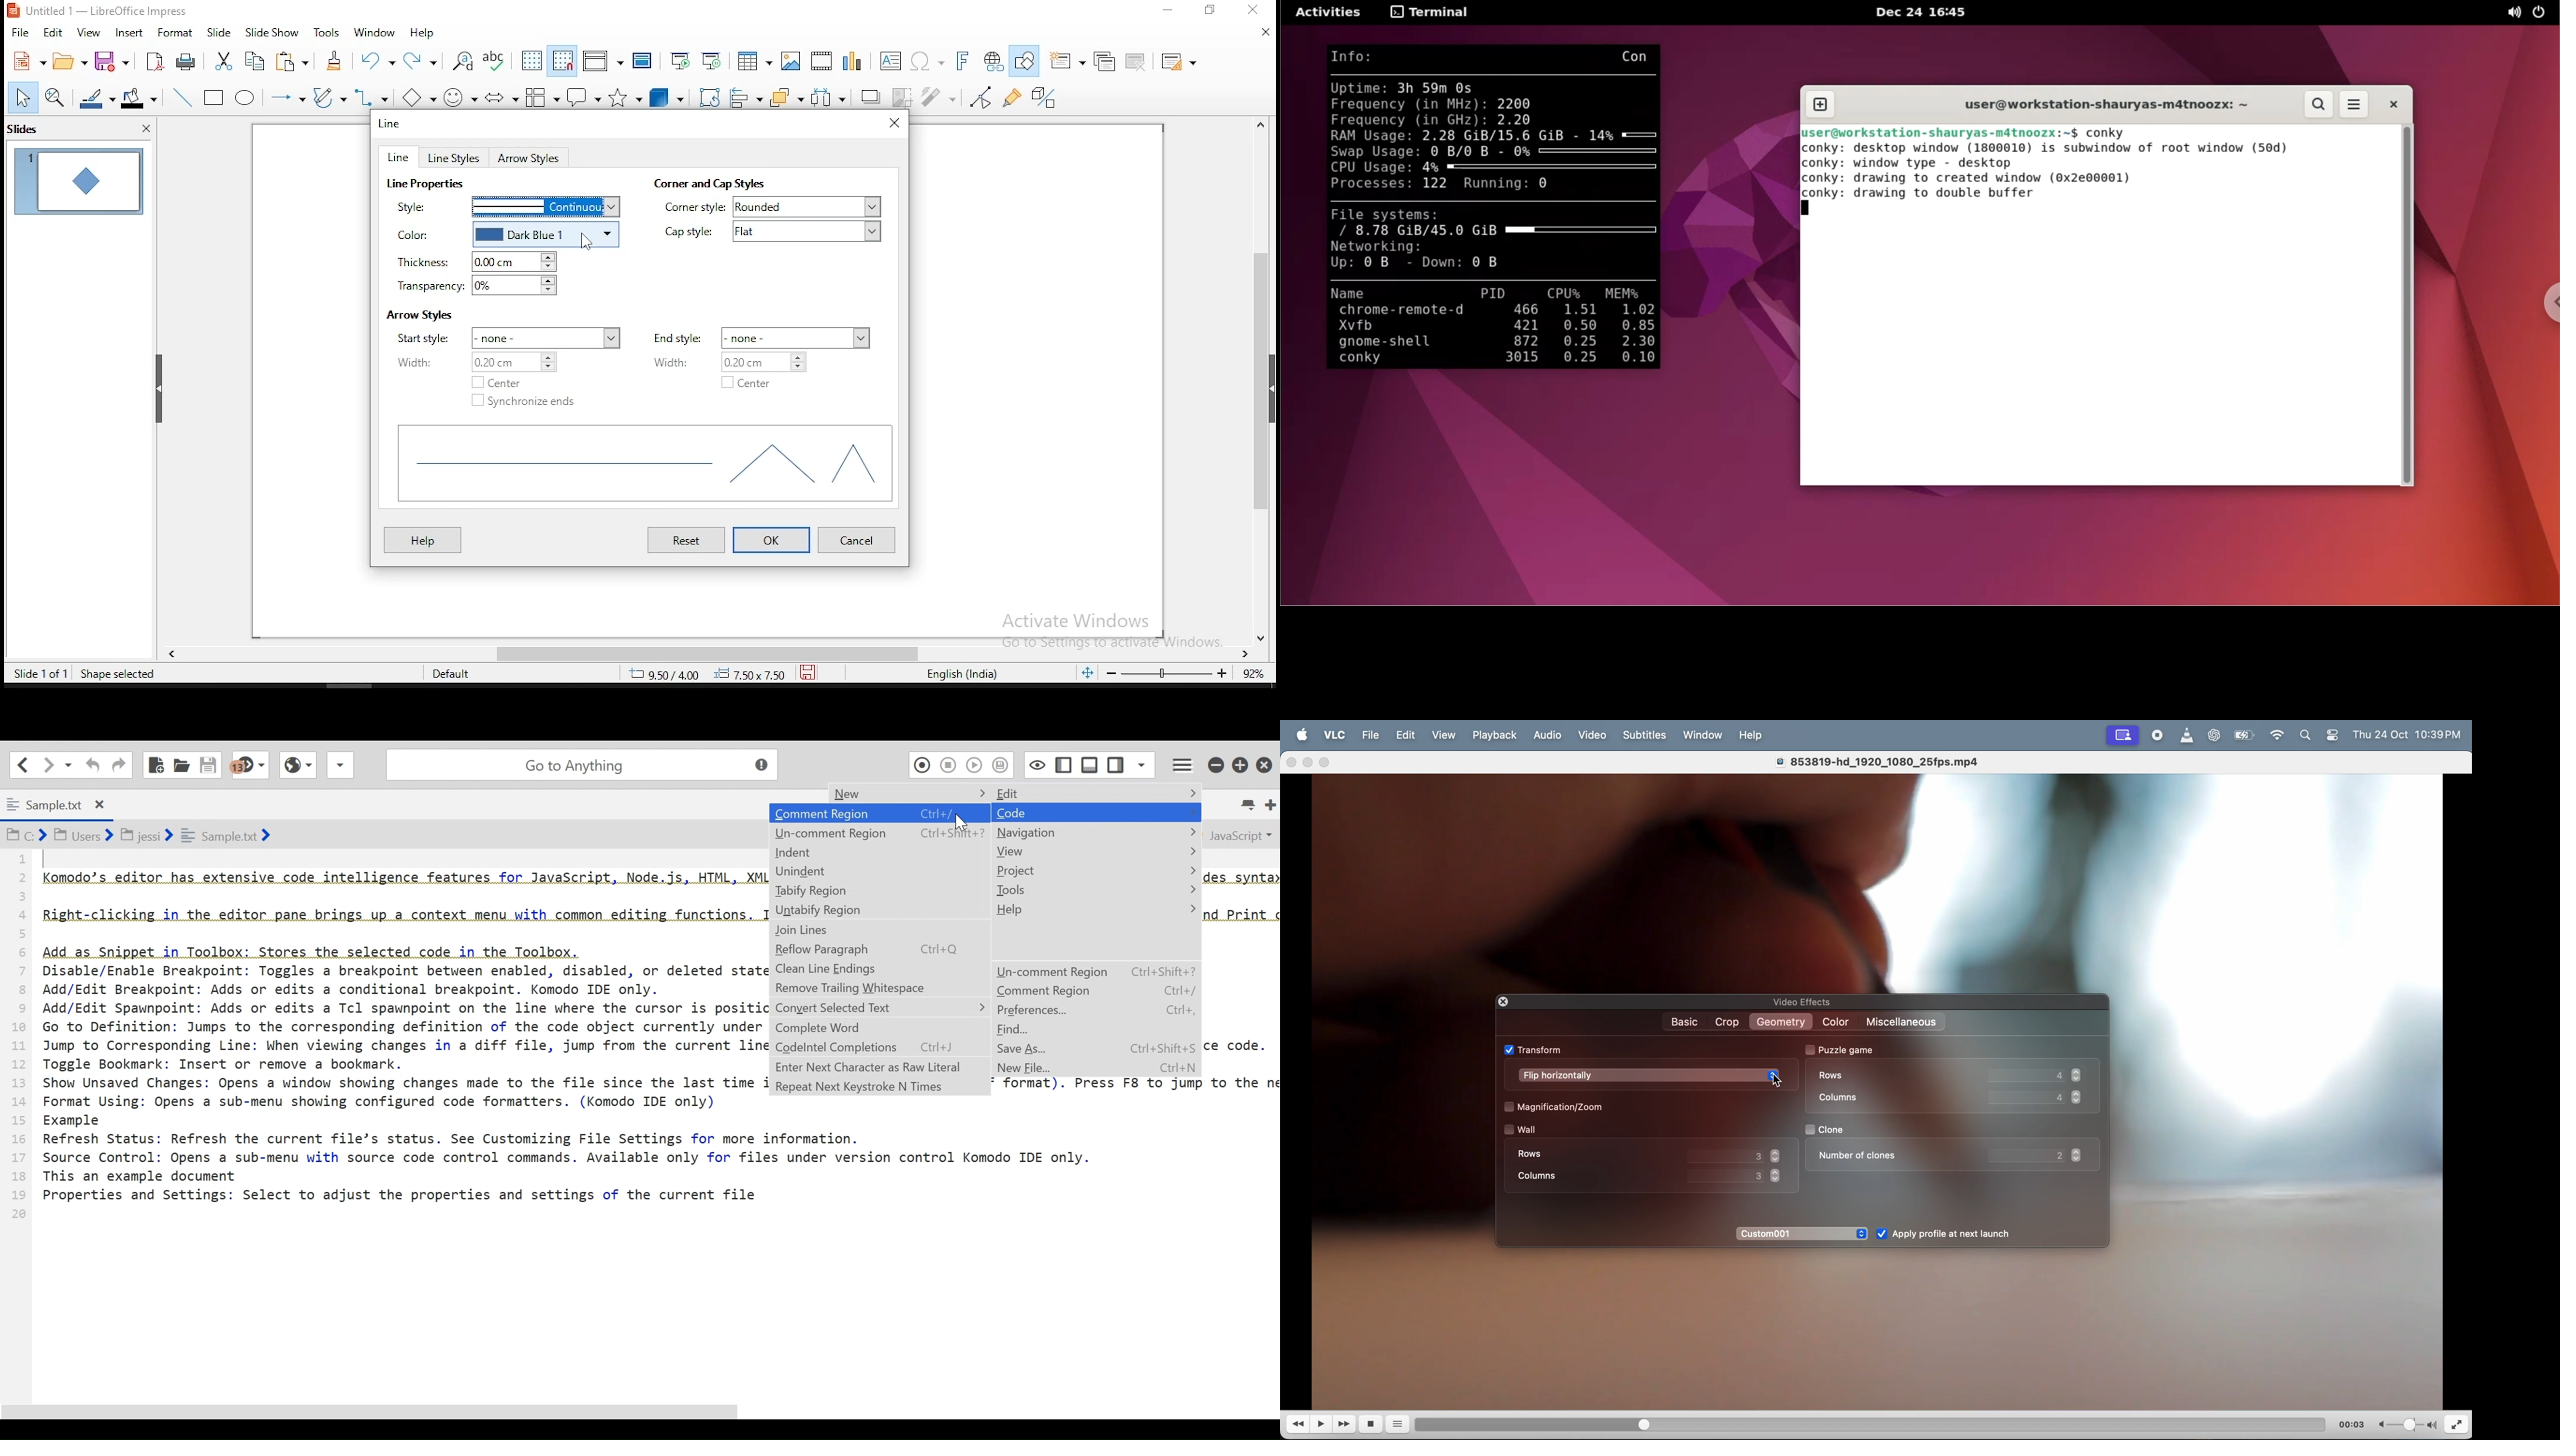  Describe the element at coordinates (256, 61) in the screenshot. I see `copy` at that location.